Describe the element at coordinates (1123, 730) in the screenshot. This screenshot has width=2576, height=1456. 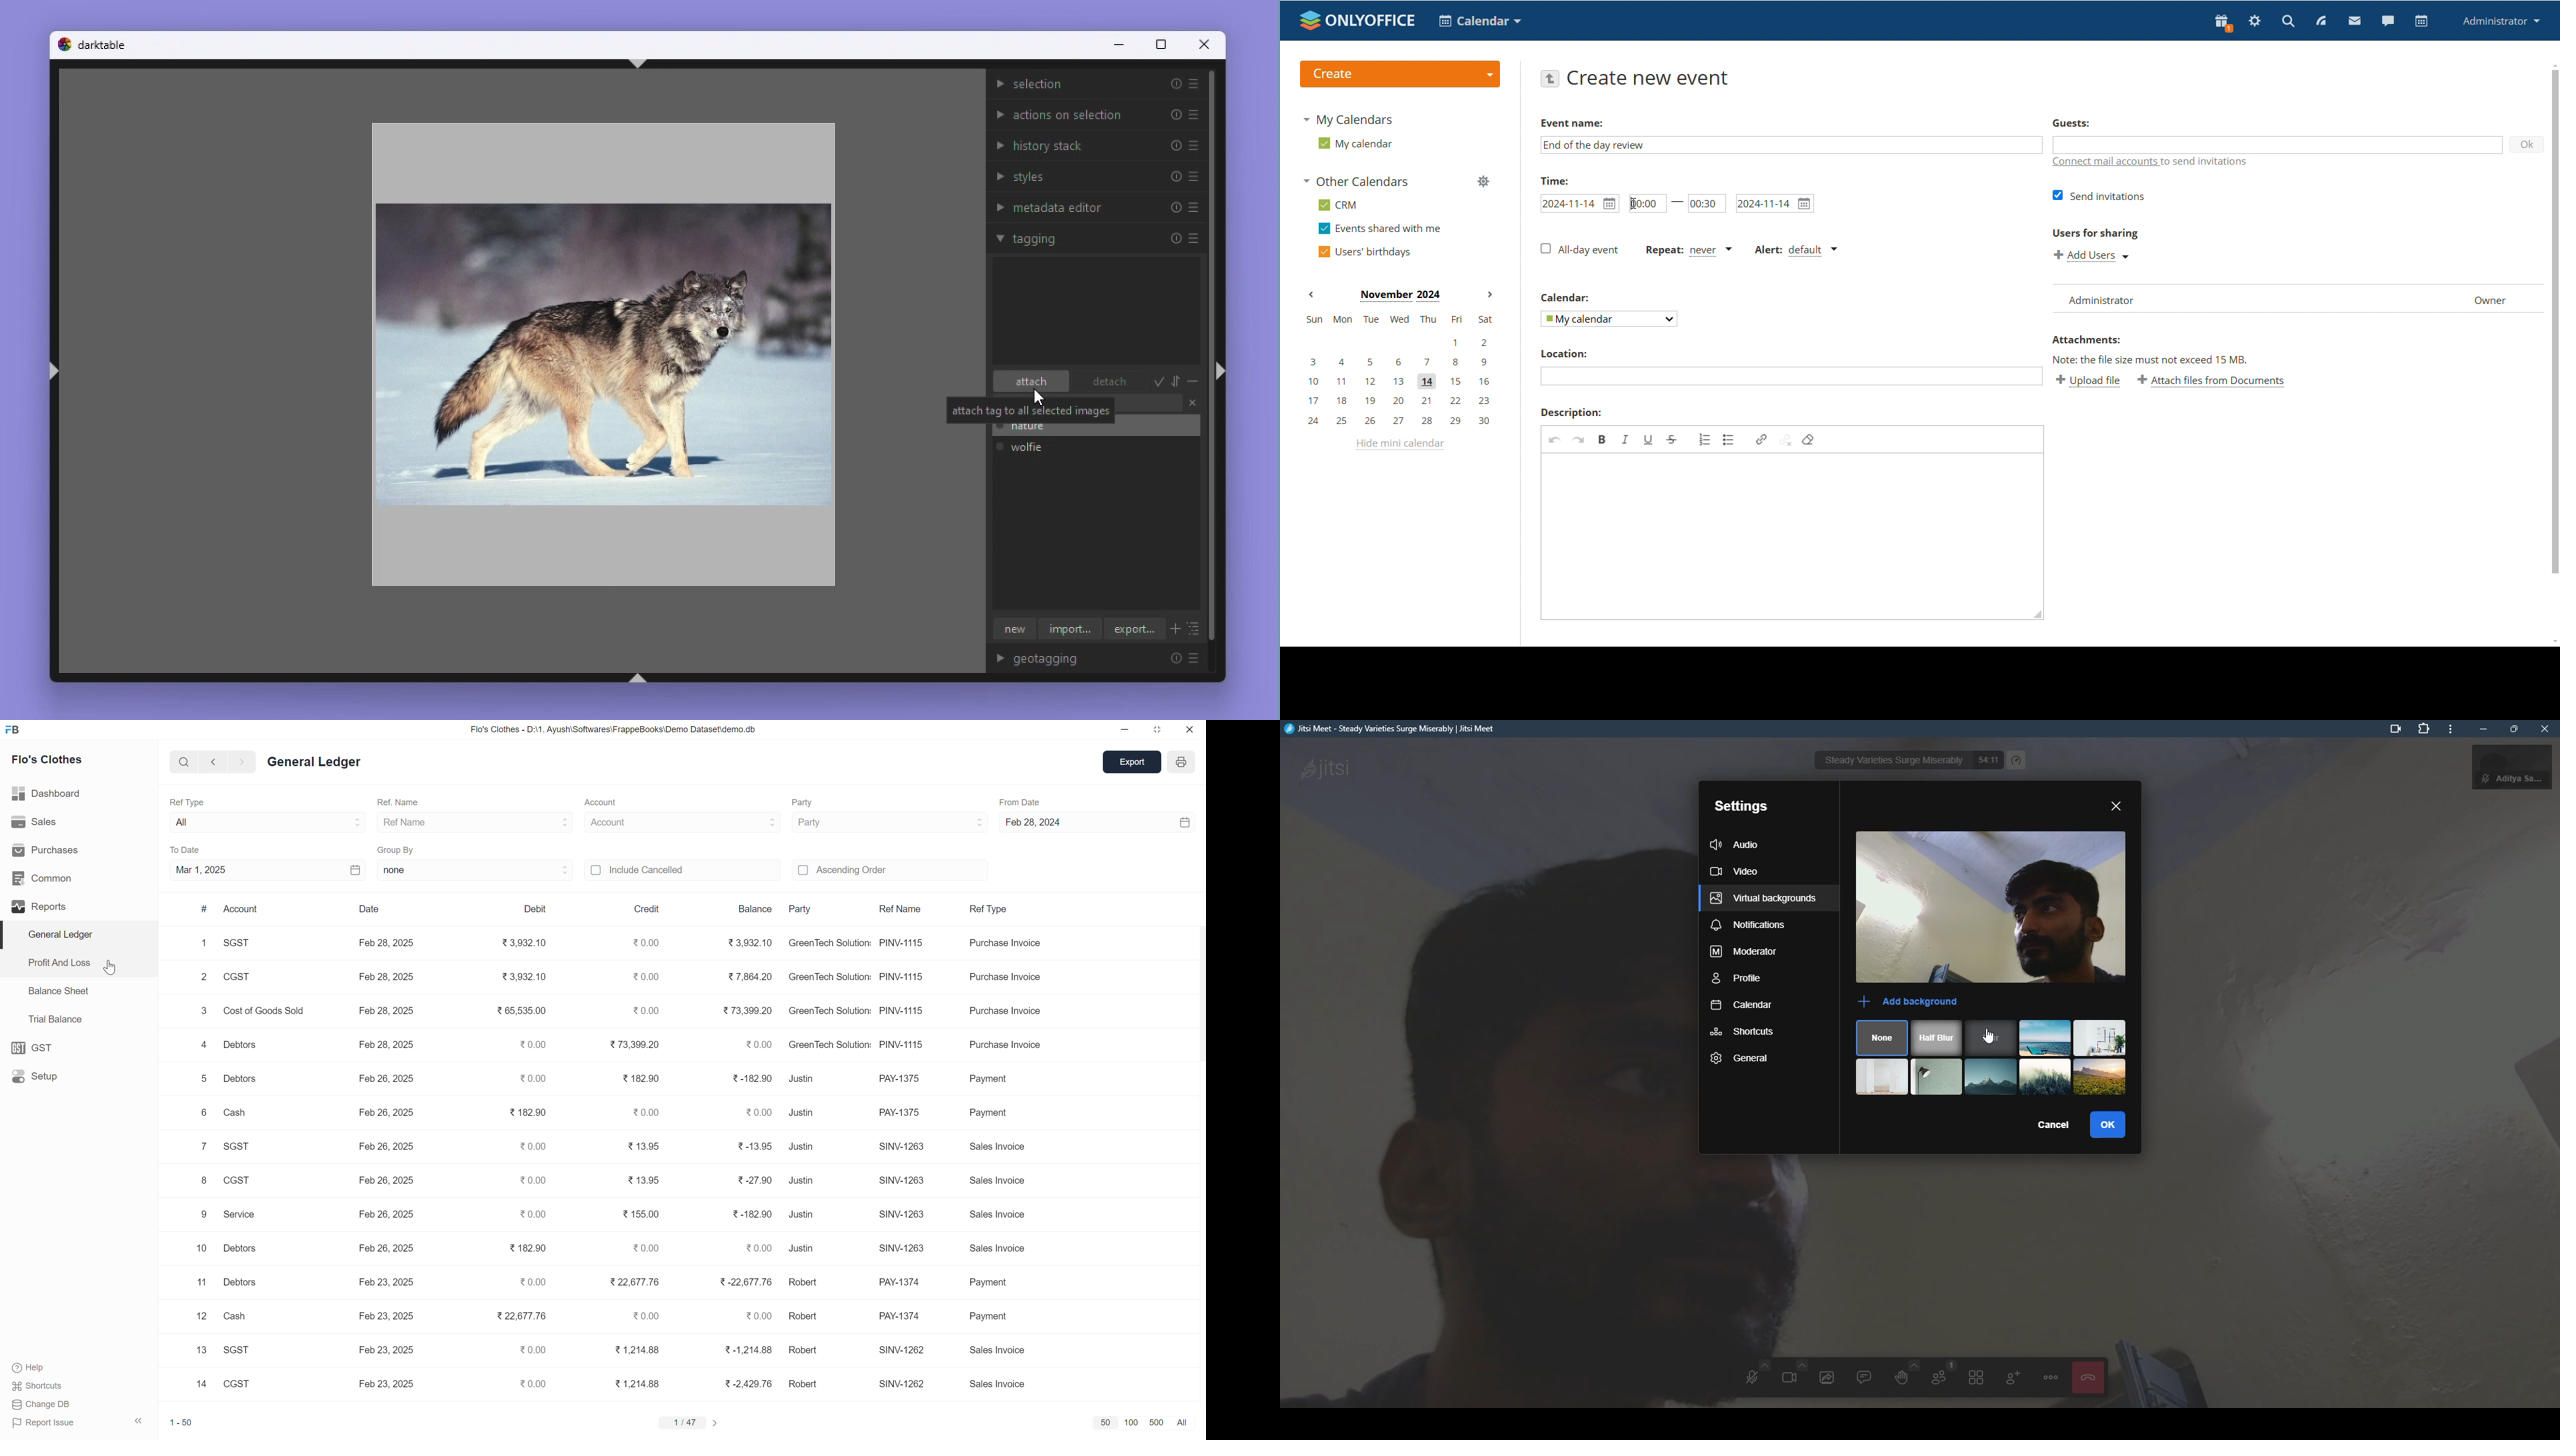
I see `minimize` at that location.